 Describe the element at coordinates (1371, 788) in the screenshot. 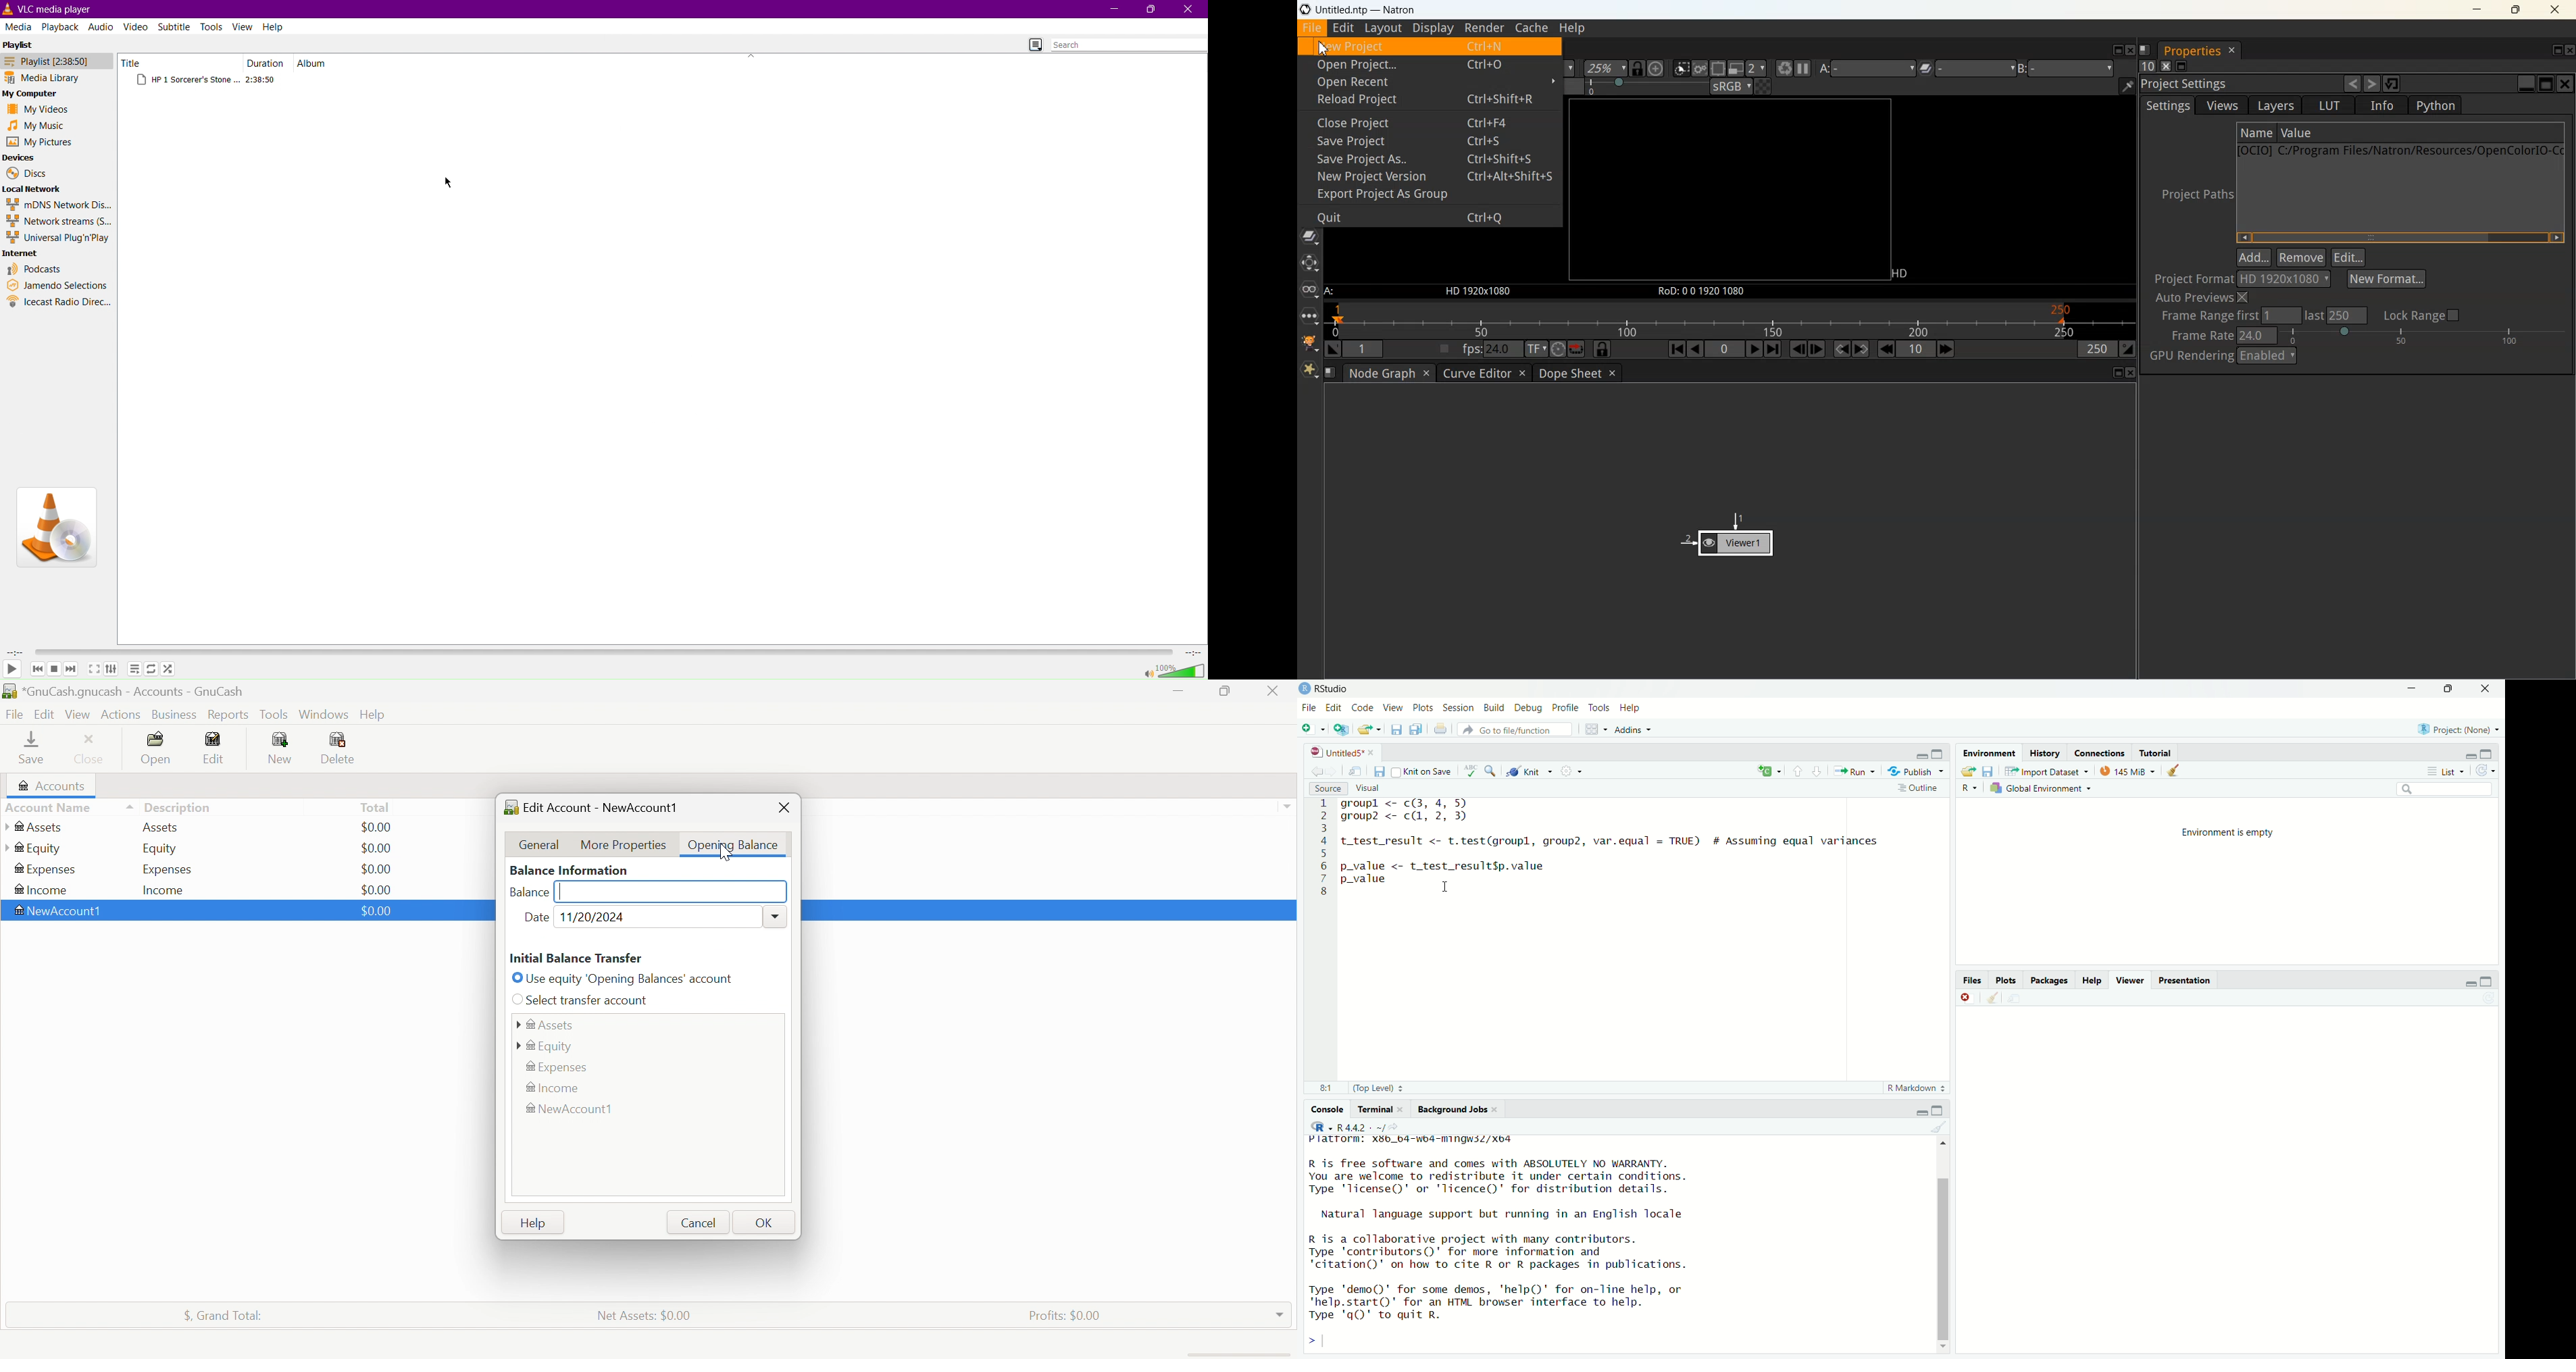

I see `Visual` at that location.